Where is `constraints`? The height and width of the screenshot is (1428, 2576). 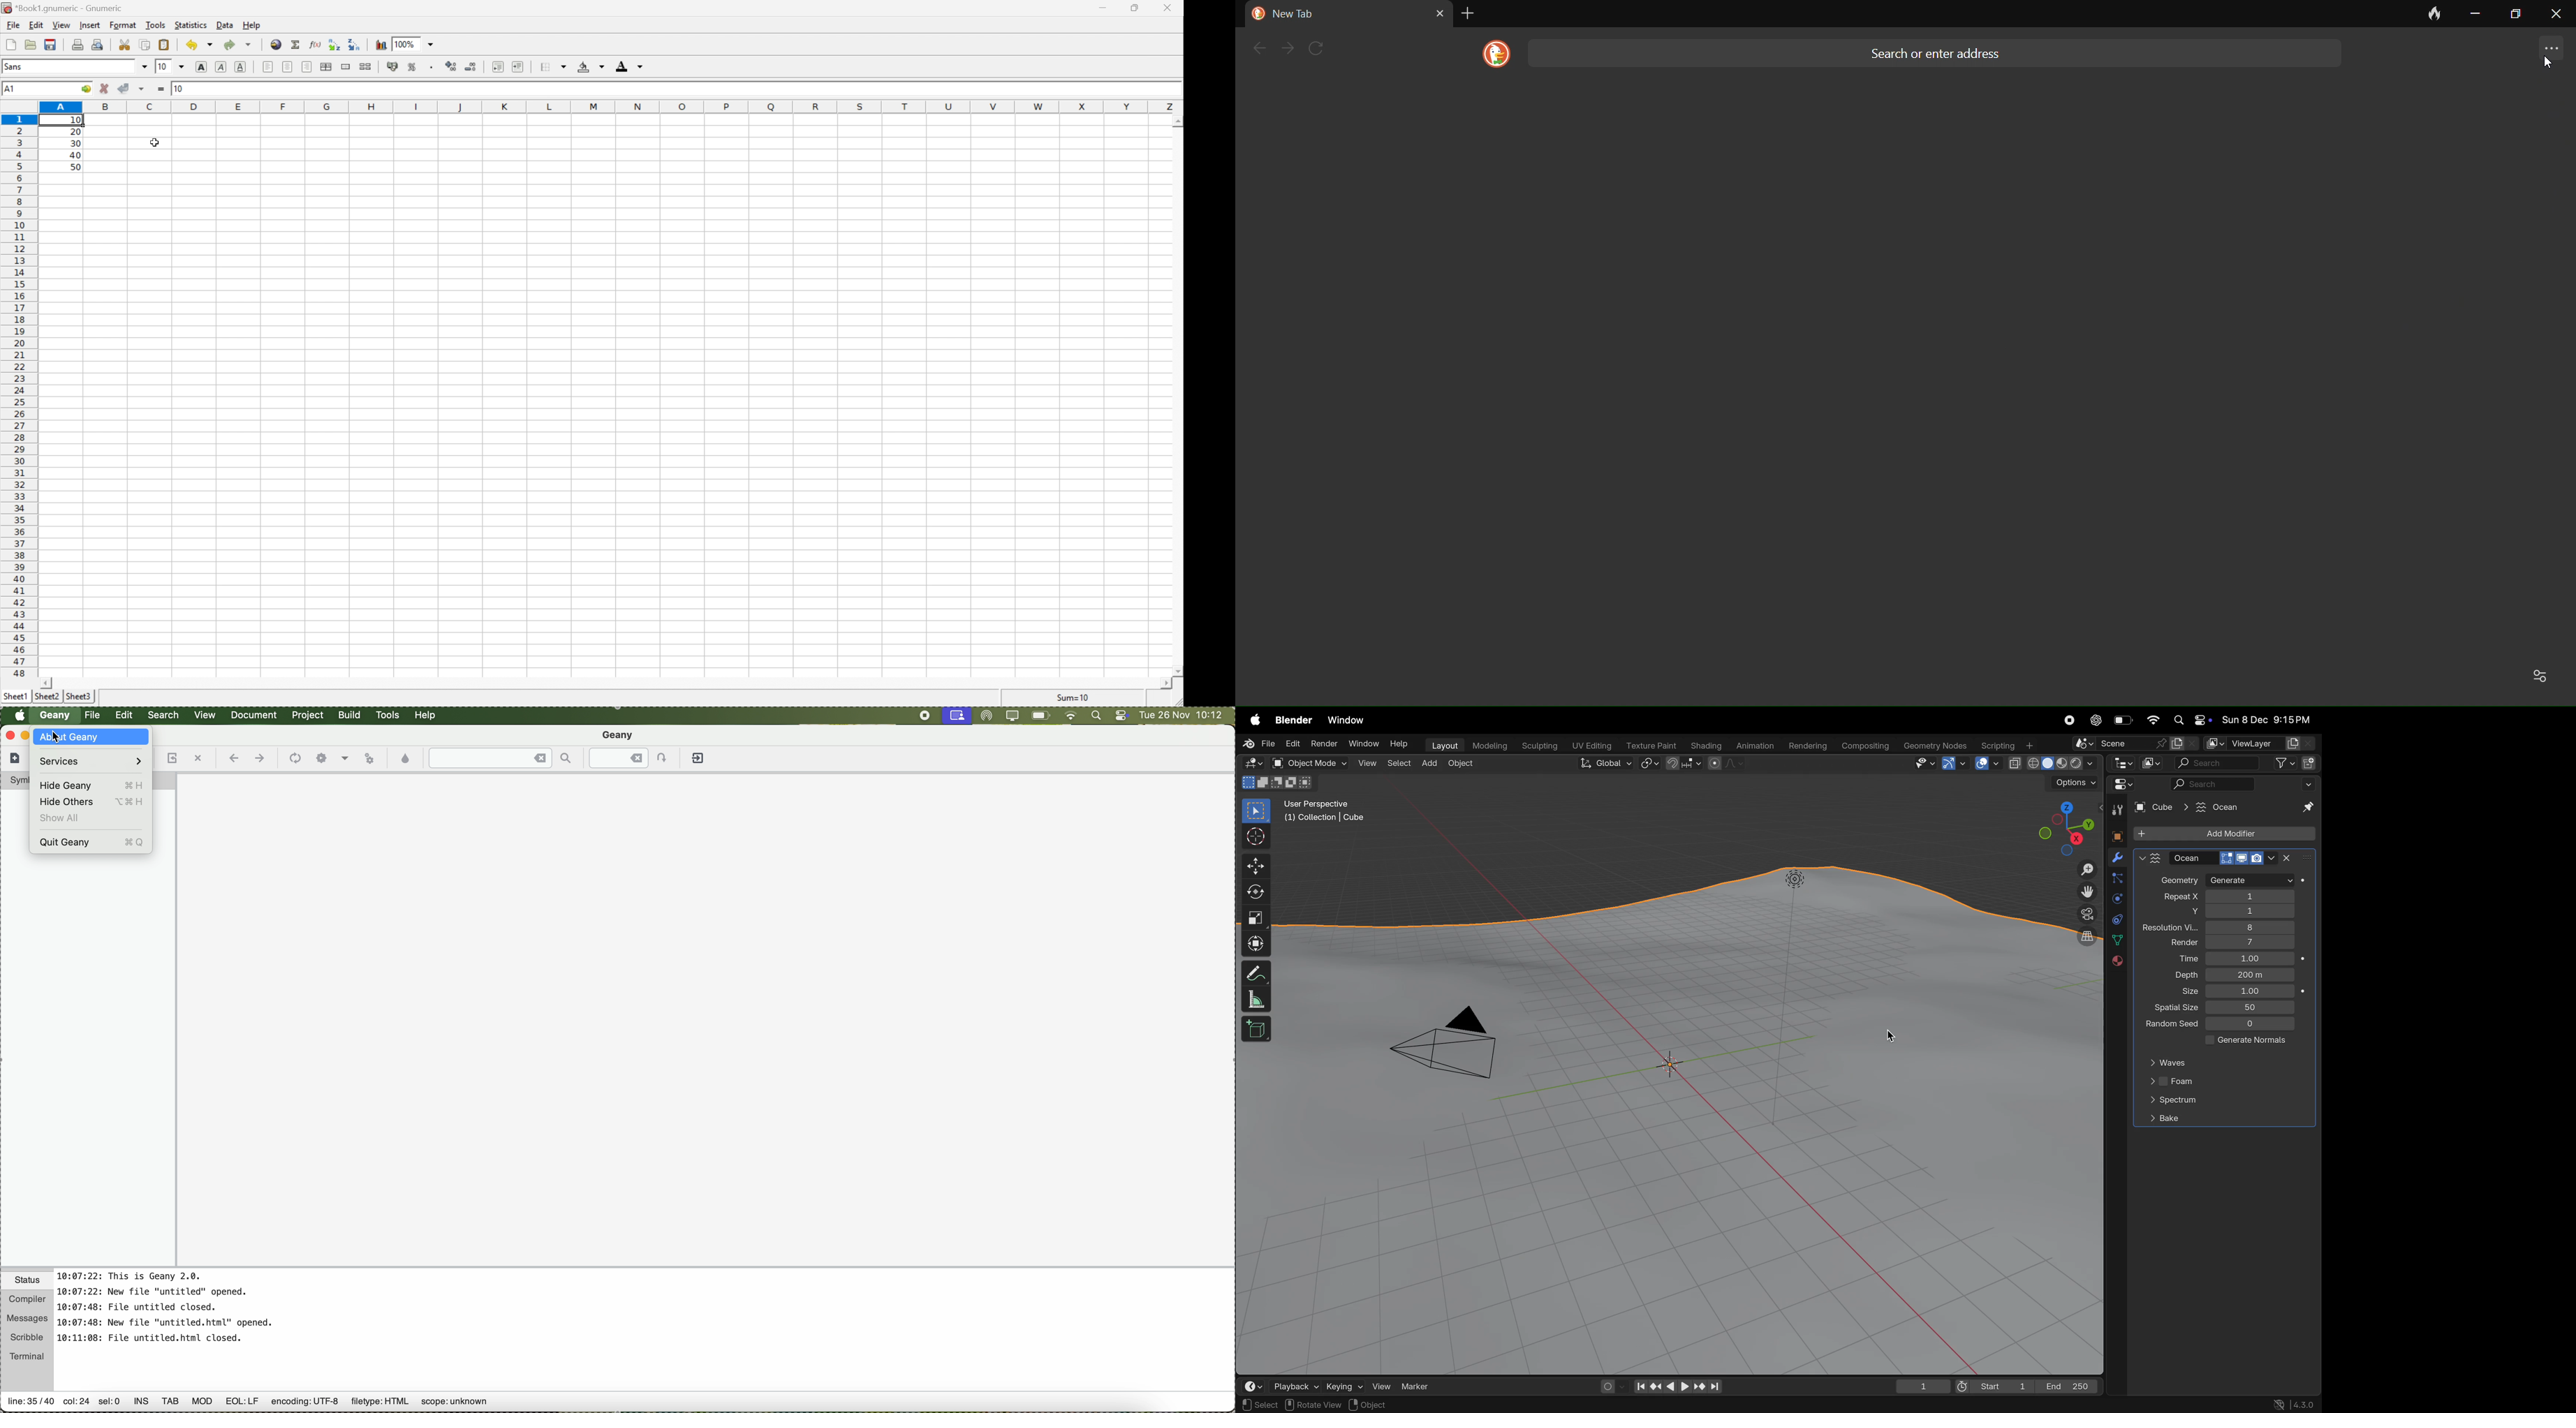
constraints is located at coordinates (2116, 919).